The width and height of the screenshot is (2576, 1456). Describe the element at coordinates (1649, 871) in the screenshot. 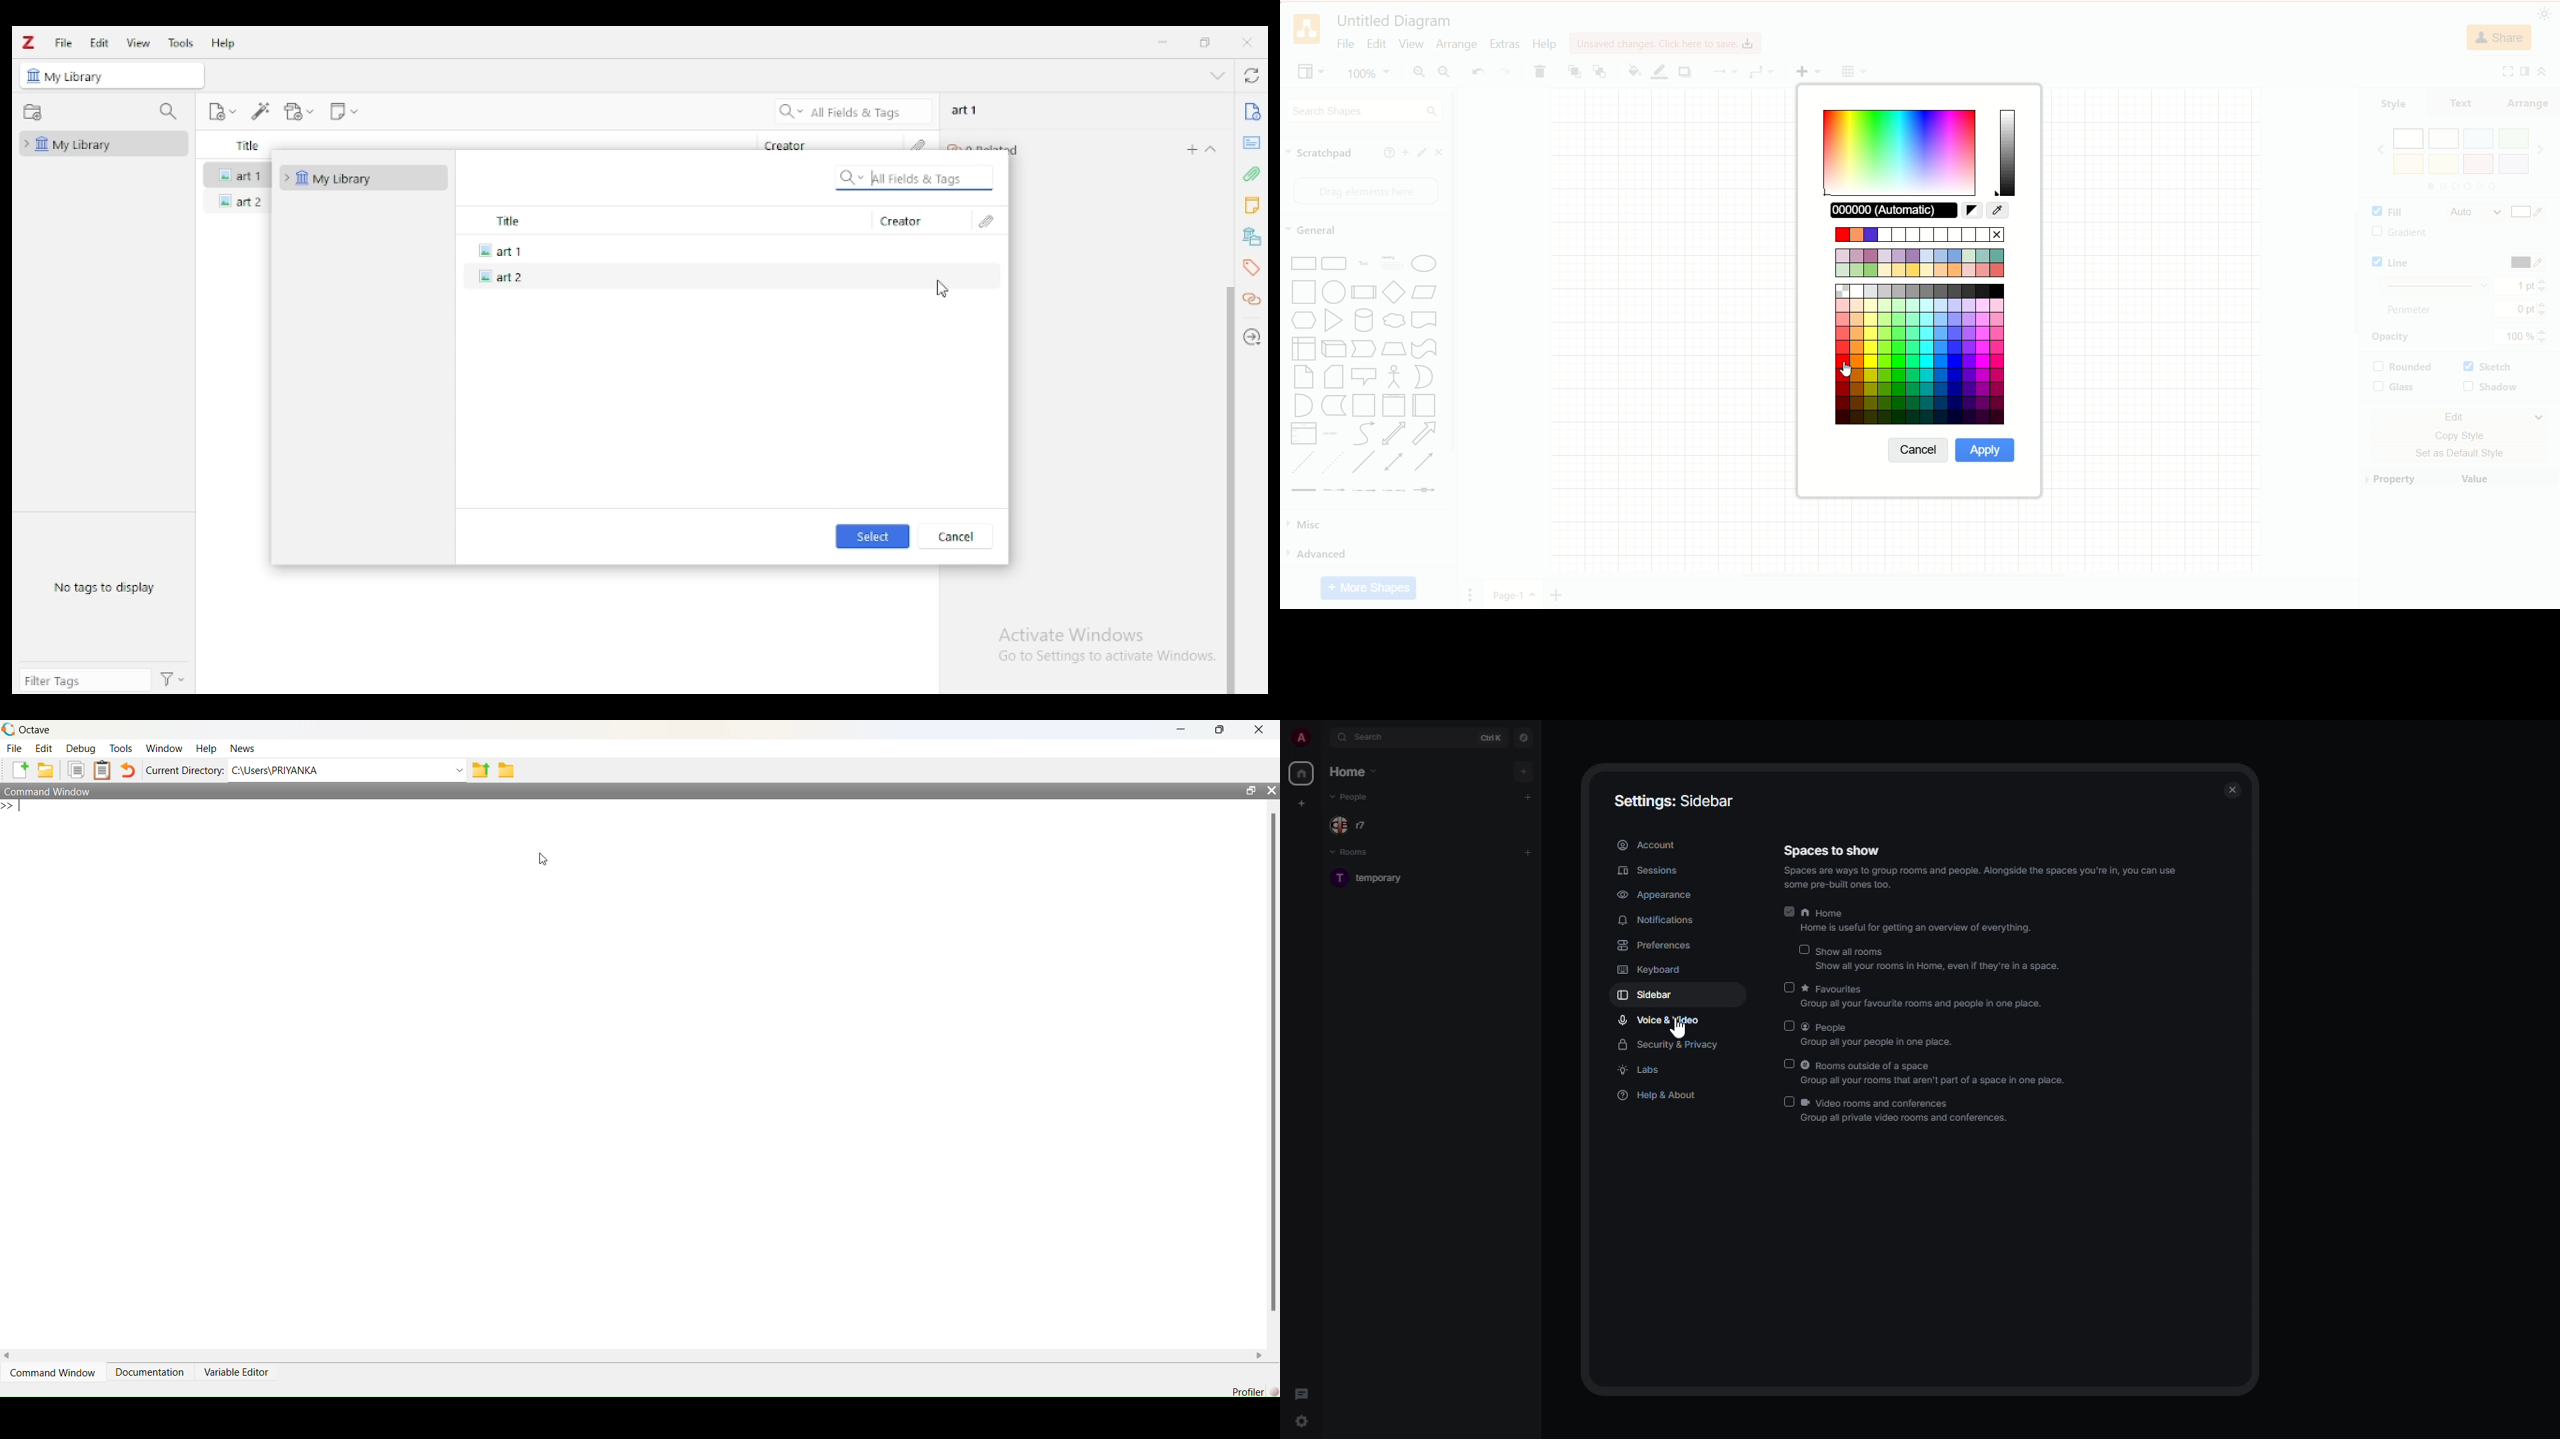

I see `sessions` at that location.